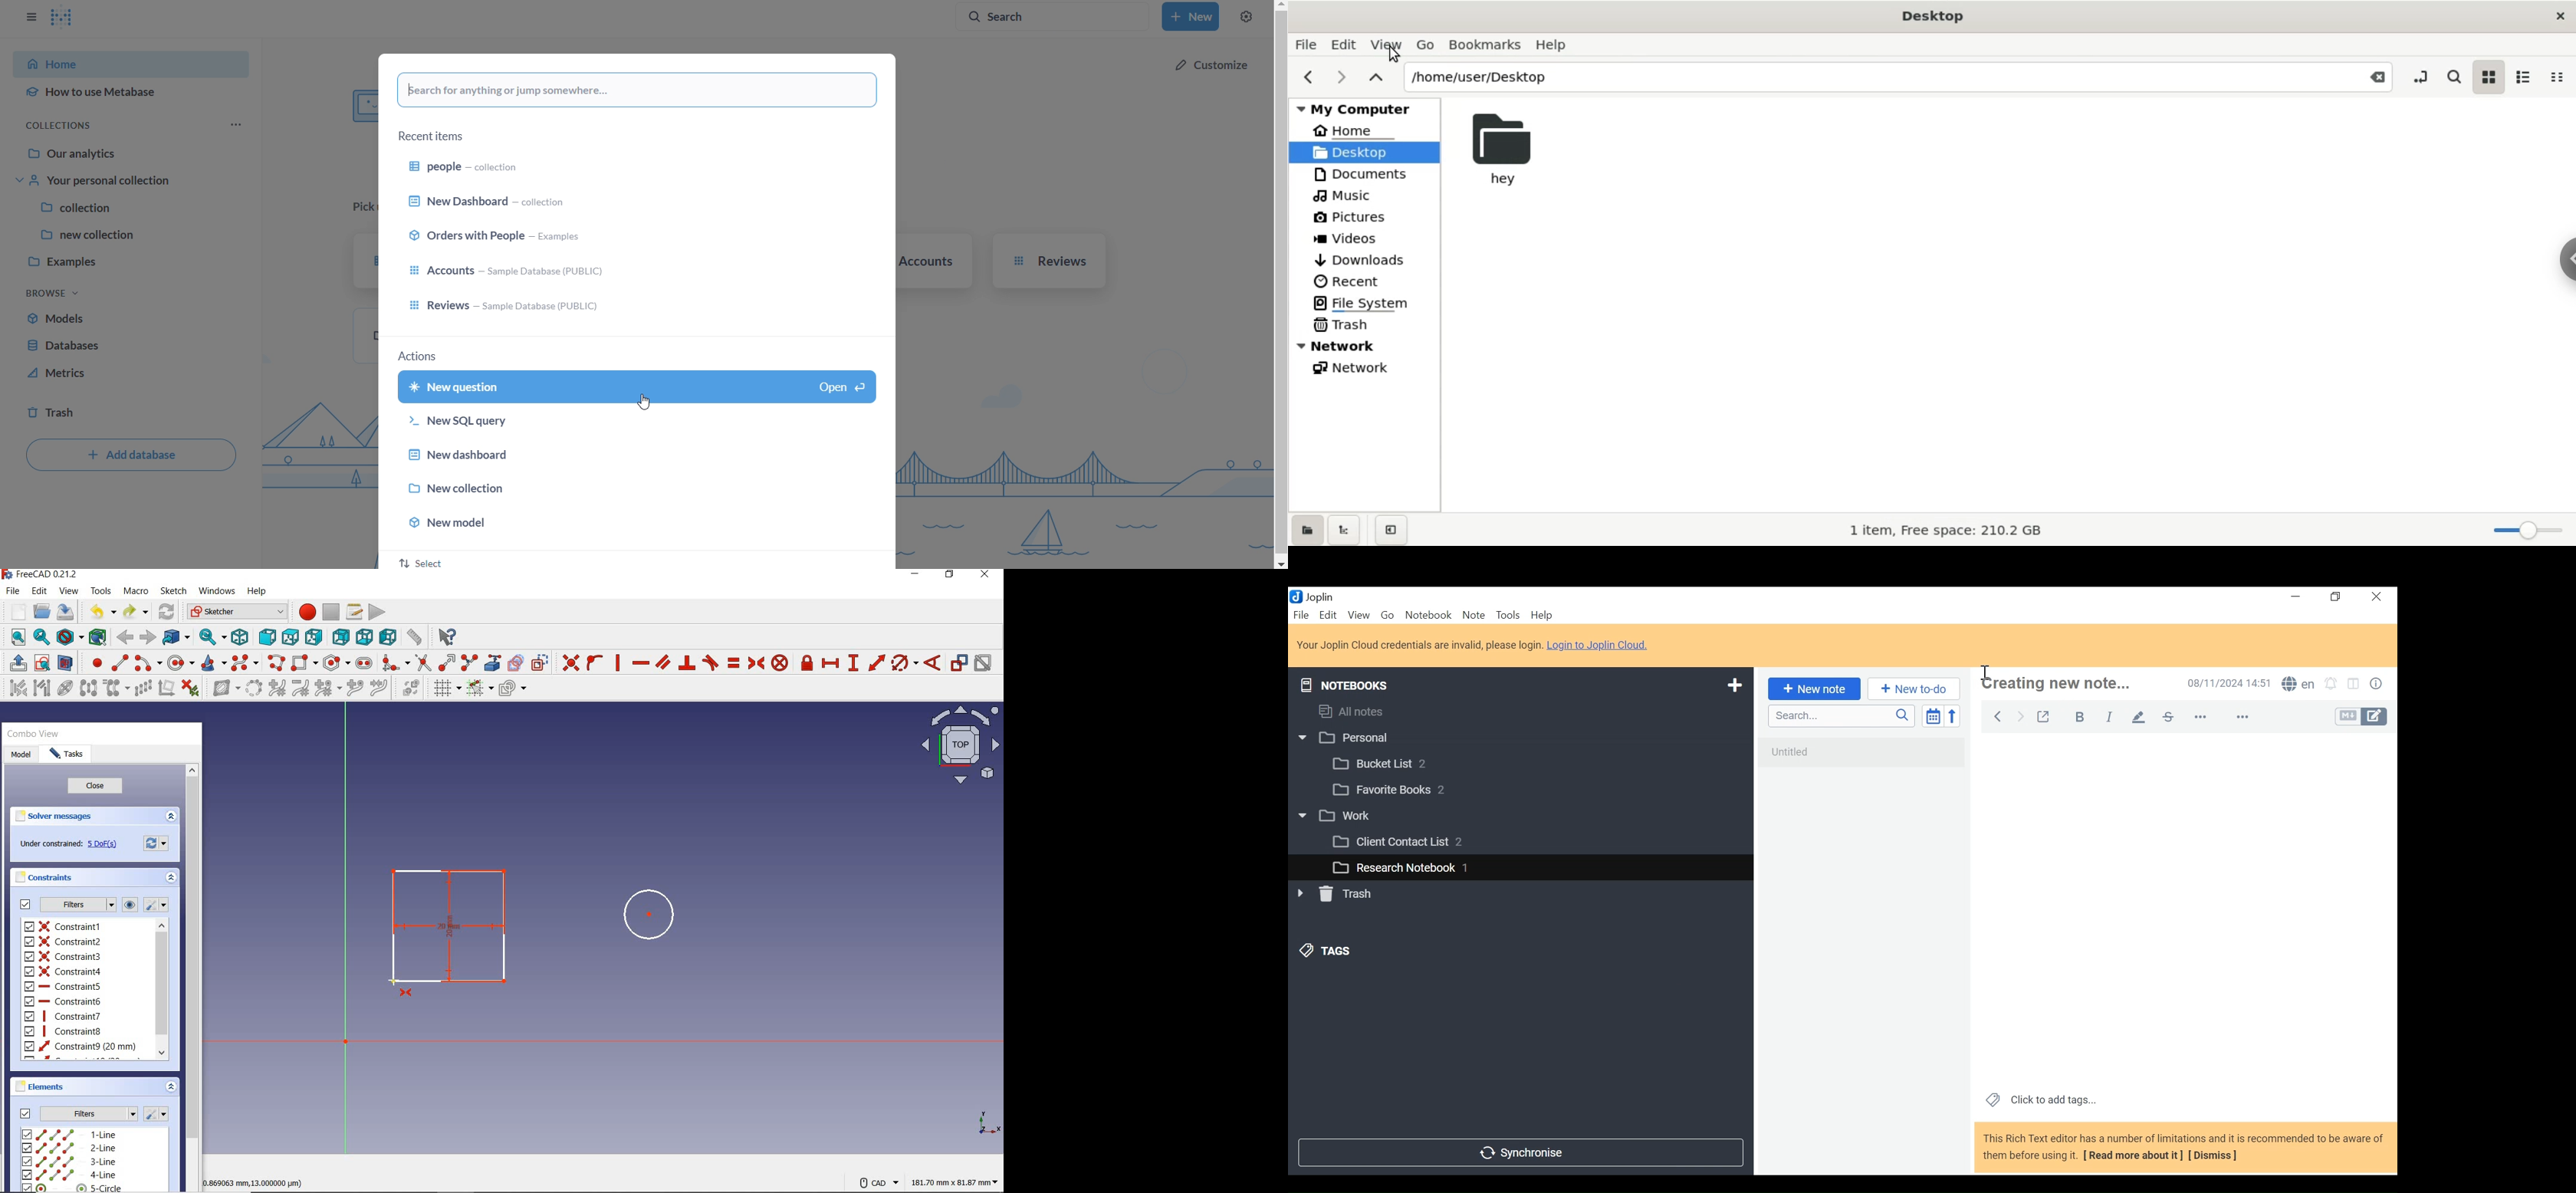 The width and height of the screenshot is (2576, 1204). I want to click on constrain equal, so click(734, 665).